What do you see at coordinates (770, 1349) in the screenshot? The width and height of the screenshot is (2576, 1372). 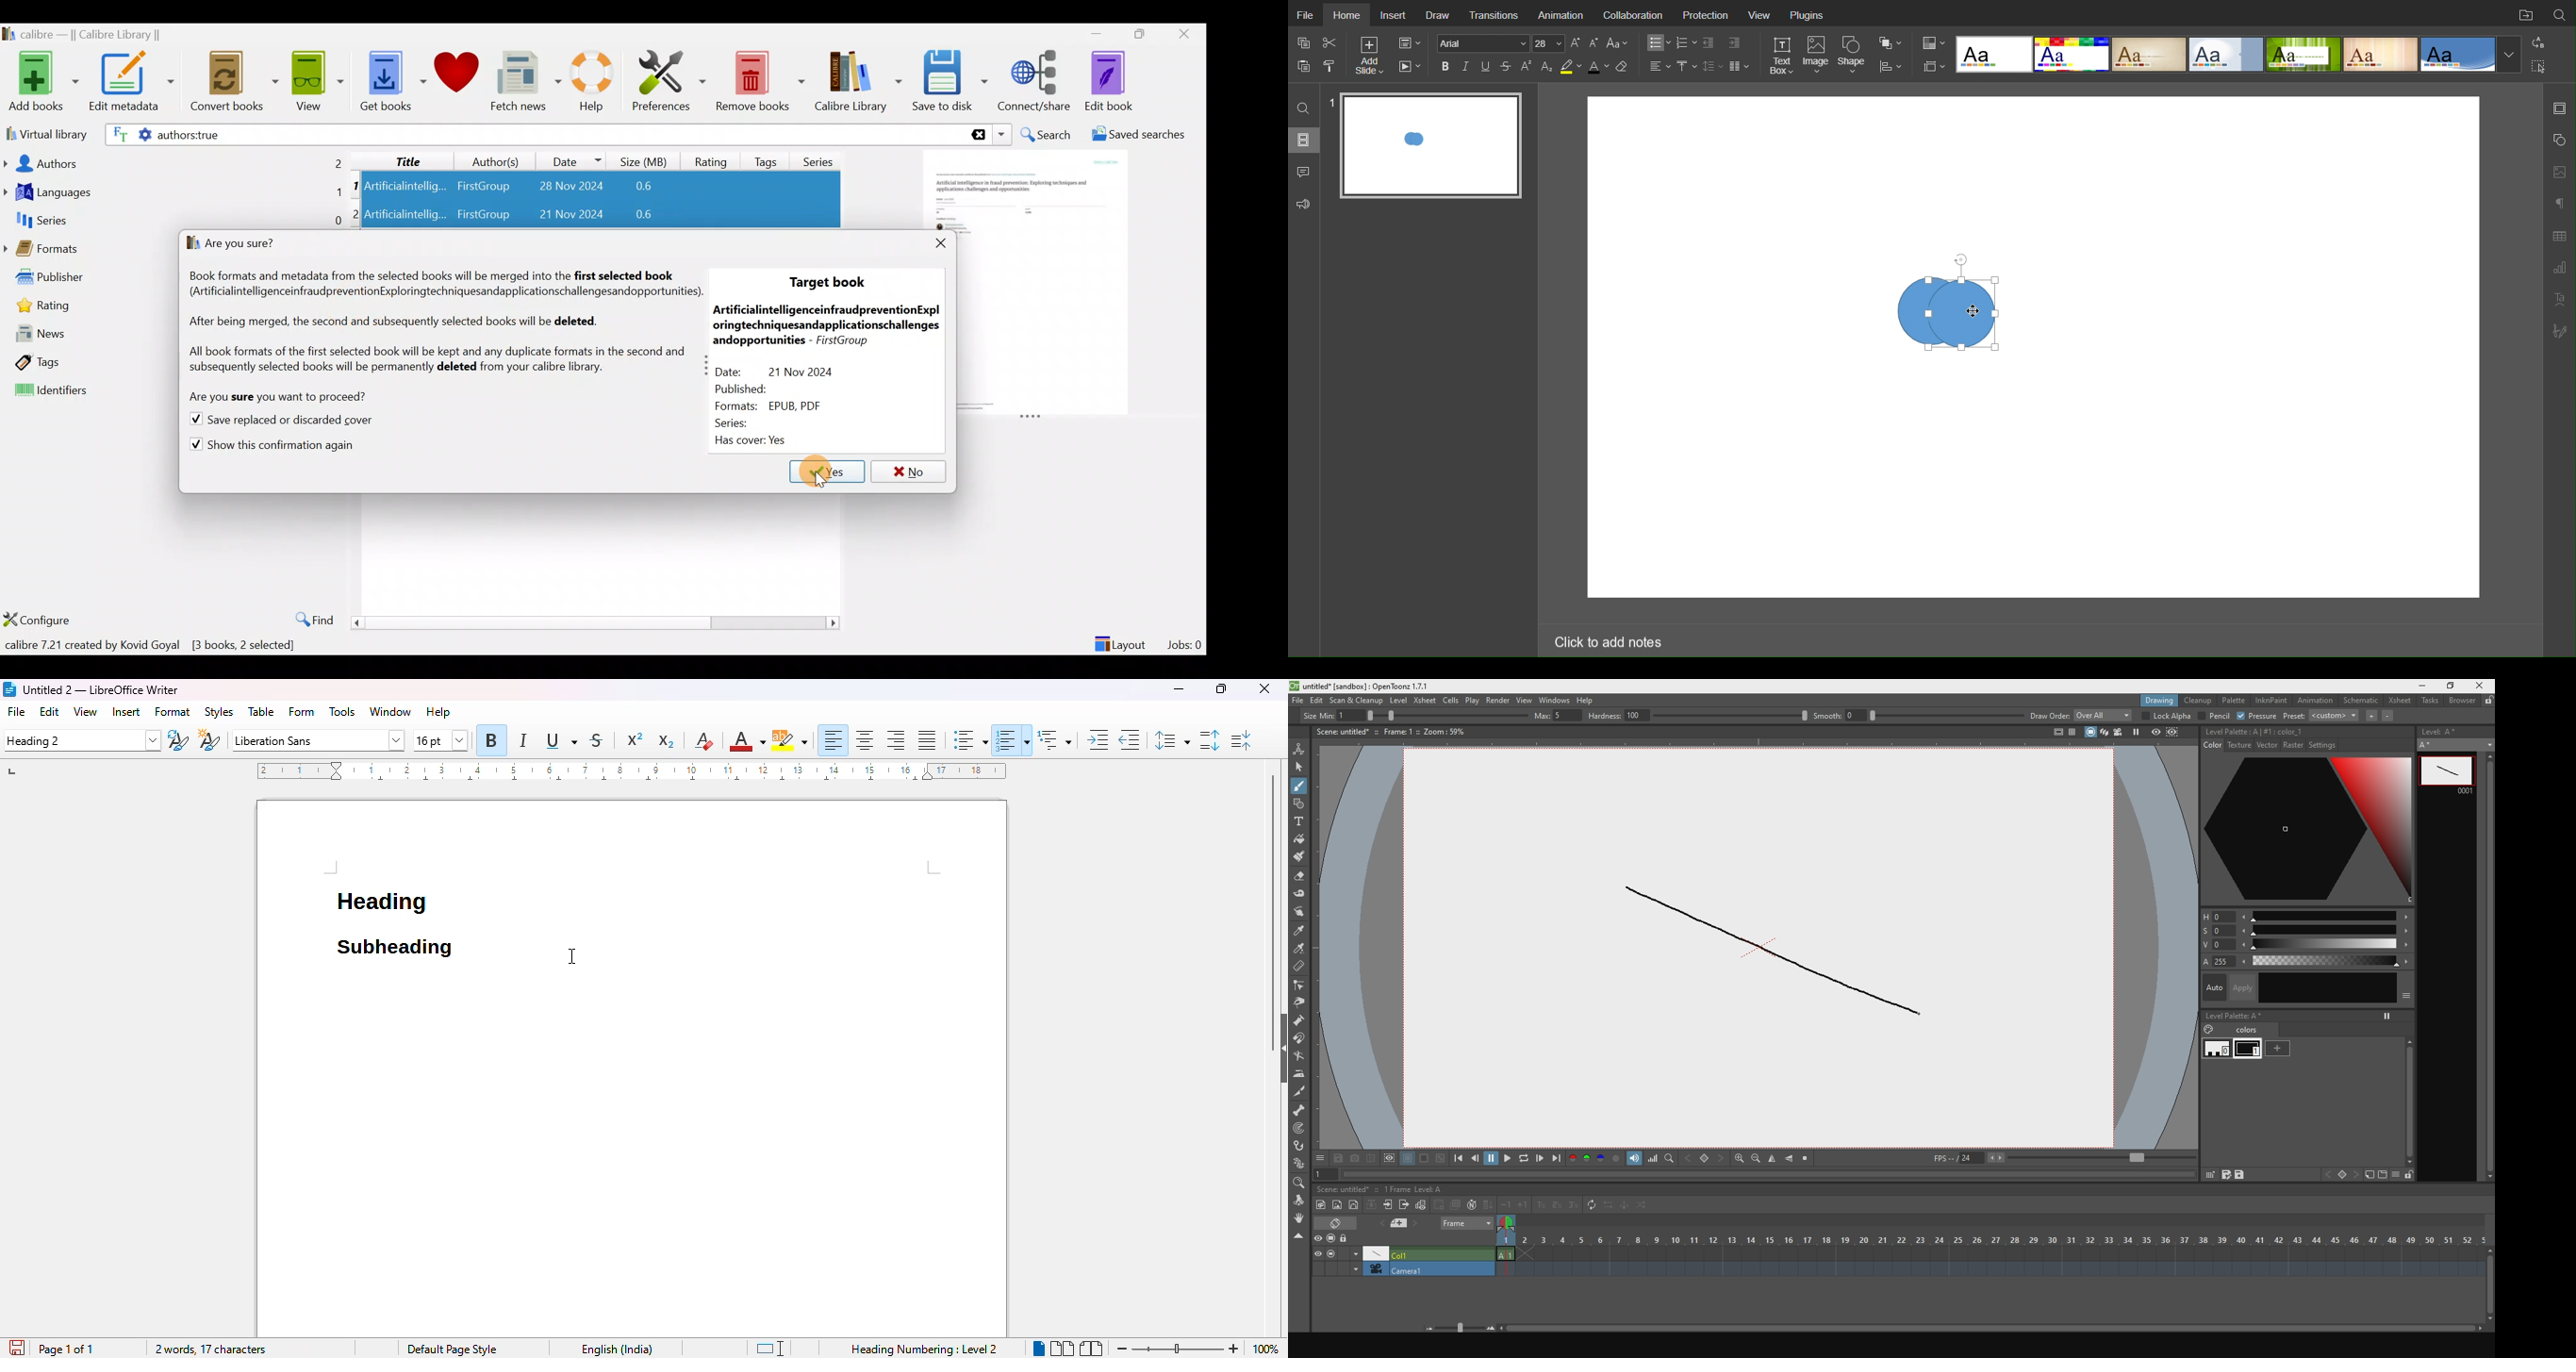 I see `standard selection` at bounding box center [770, 1349].